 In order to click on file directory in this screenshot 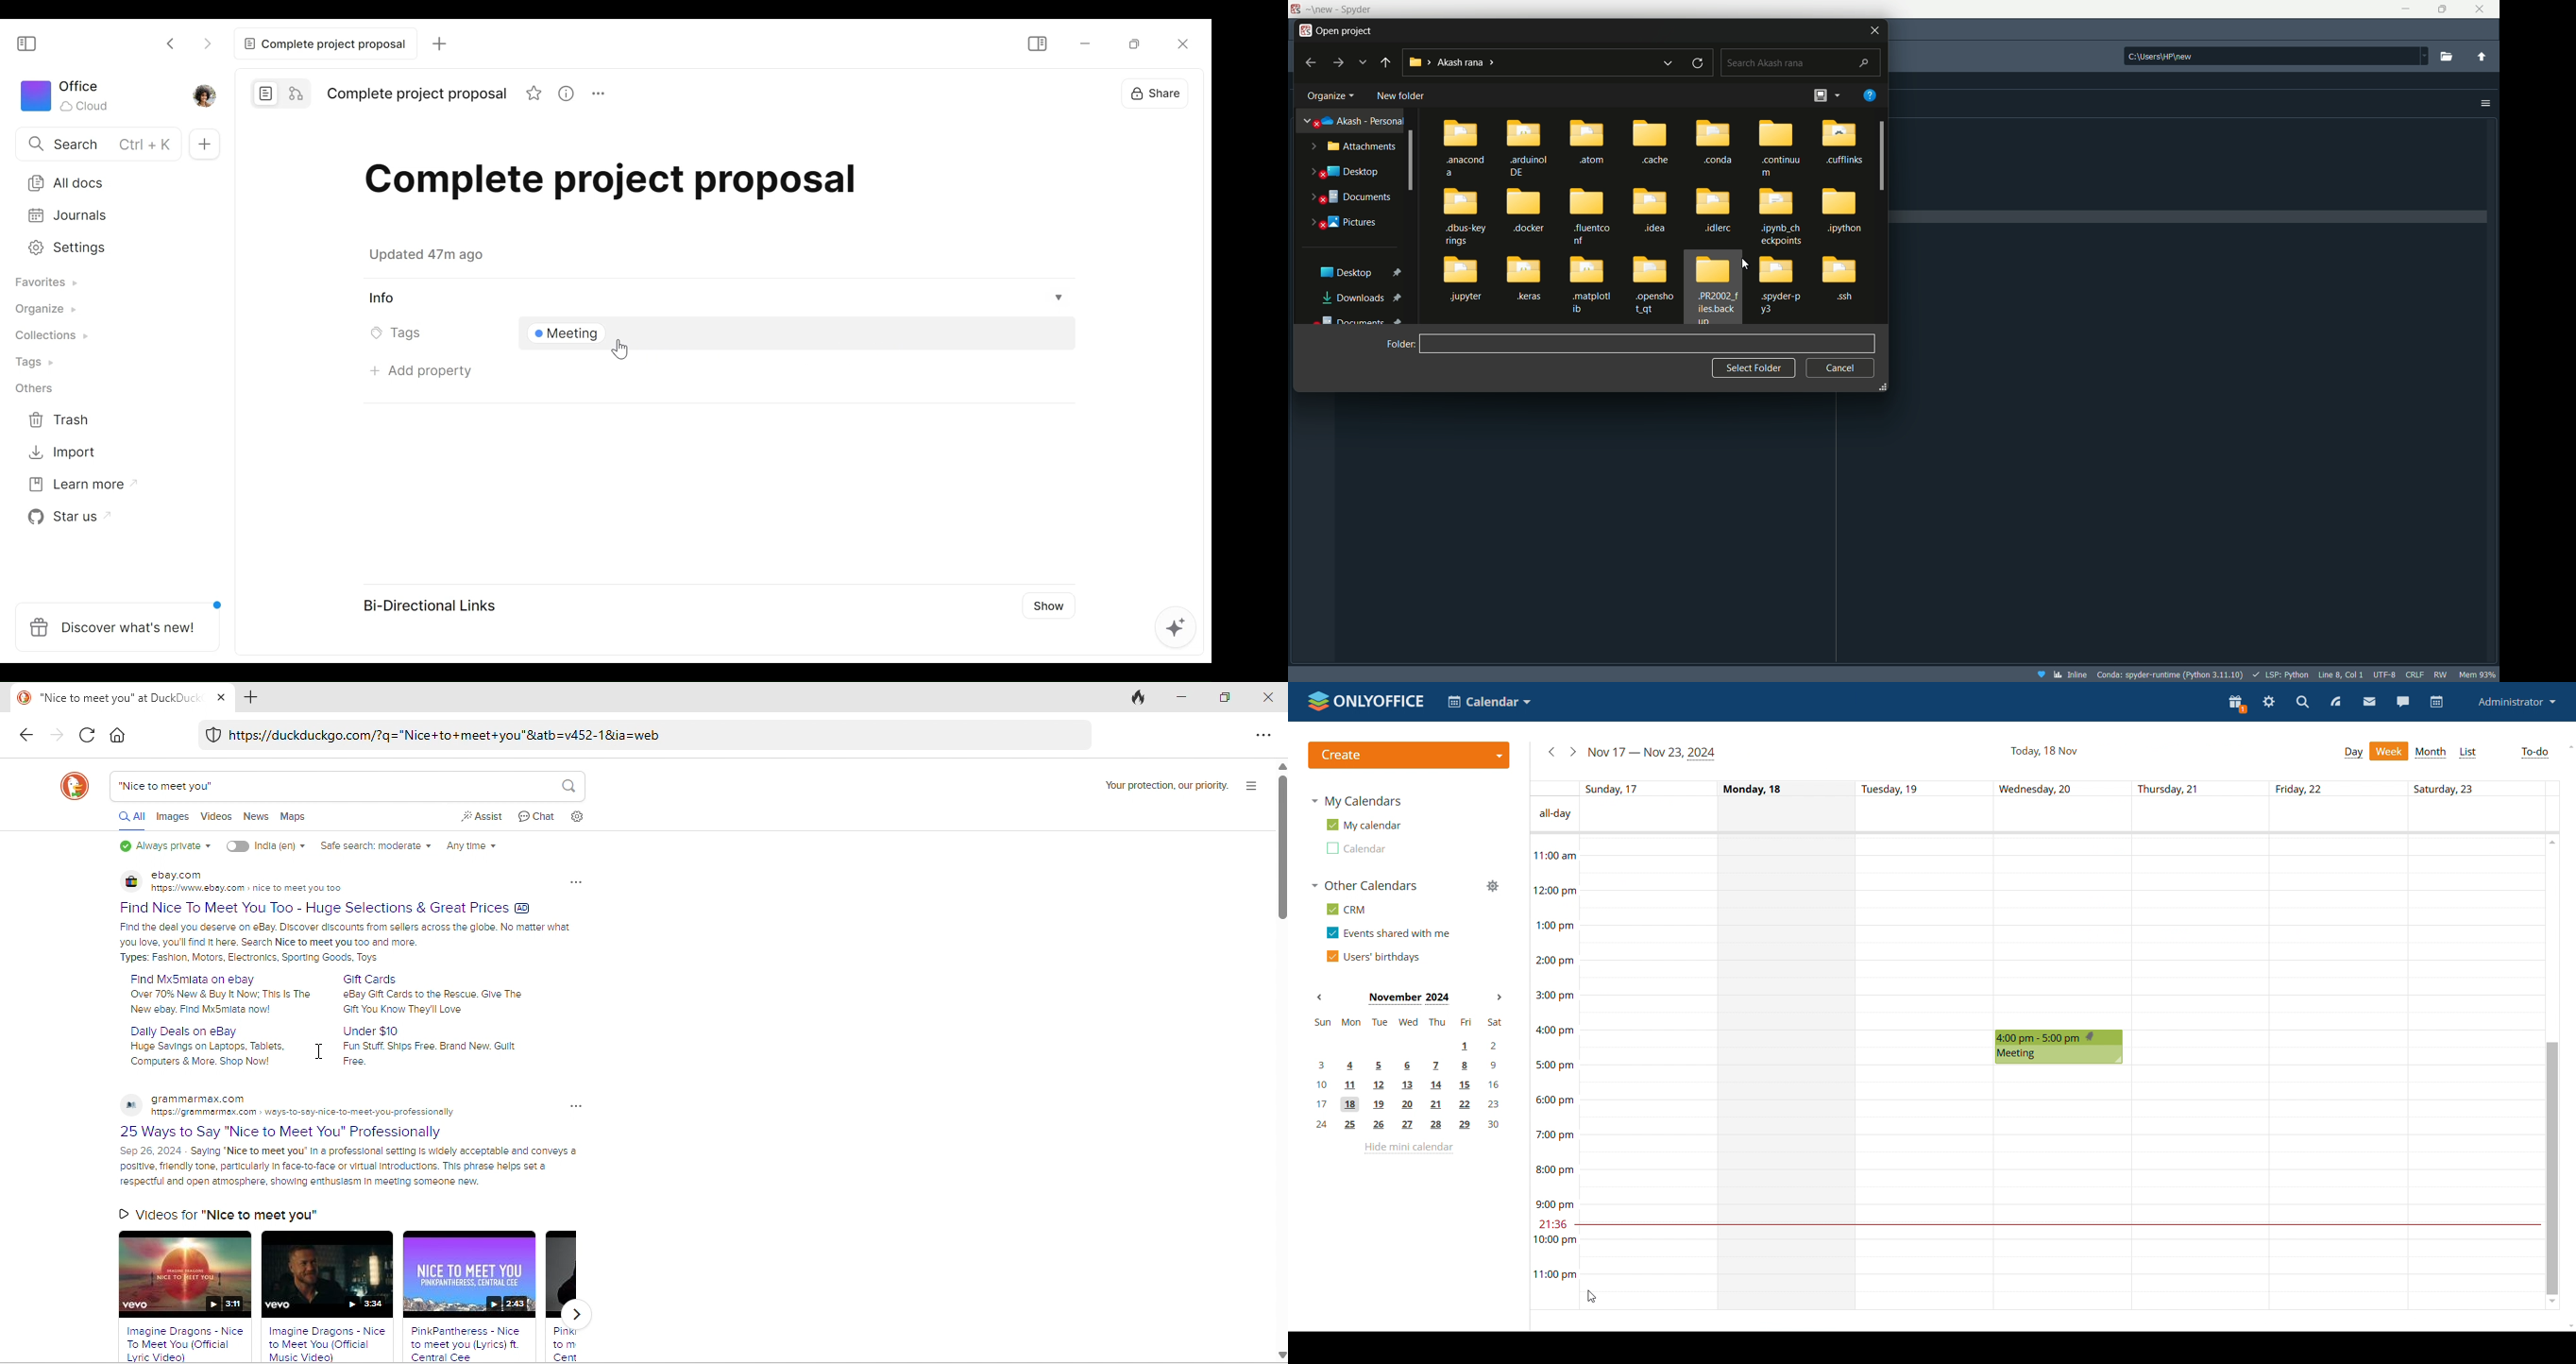, I will do `click(2276, 54)`.